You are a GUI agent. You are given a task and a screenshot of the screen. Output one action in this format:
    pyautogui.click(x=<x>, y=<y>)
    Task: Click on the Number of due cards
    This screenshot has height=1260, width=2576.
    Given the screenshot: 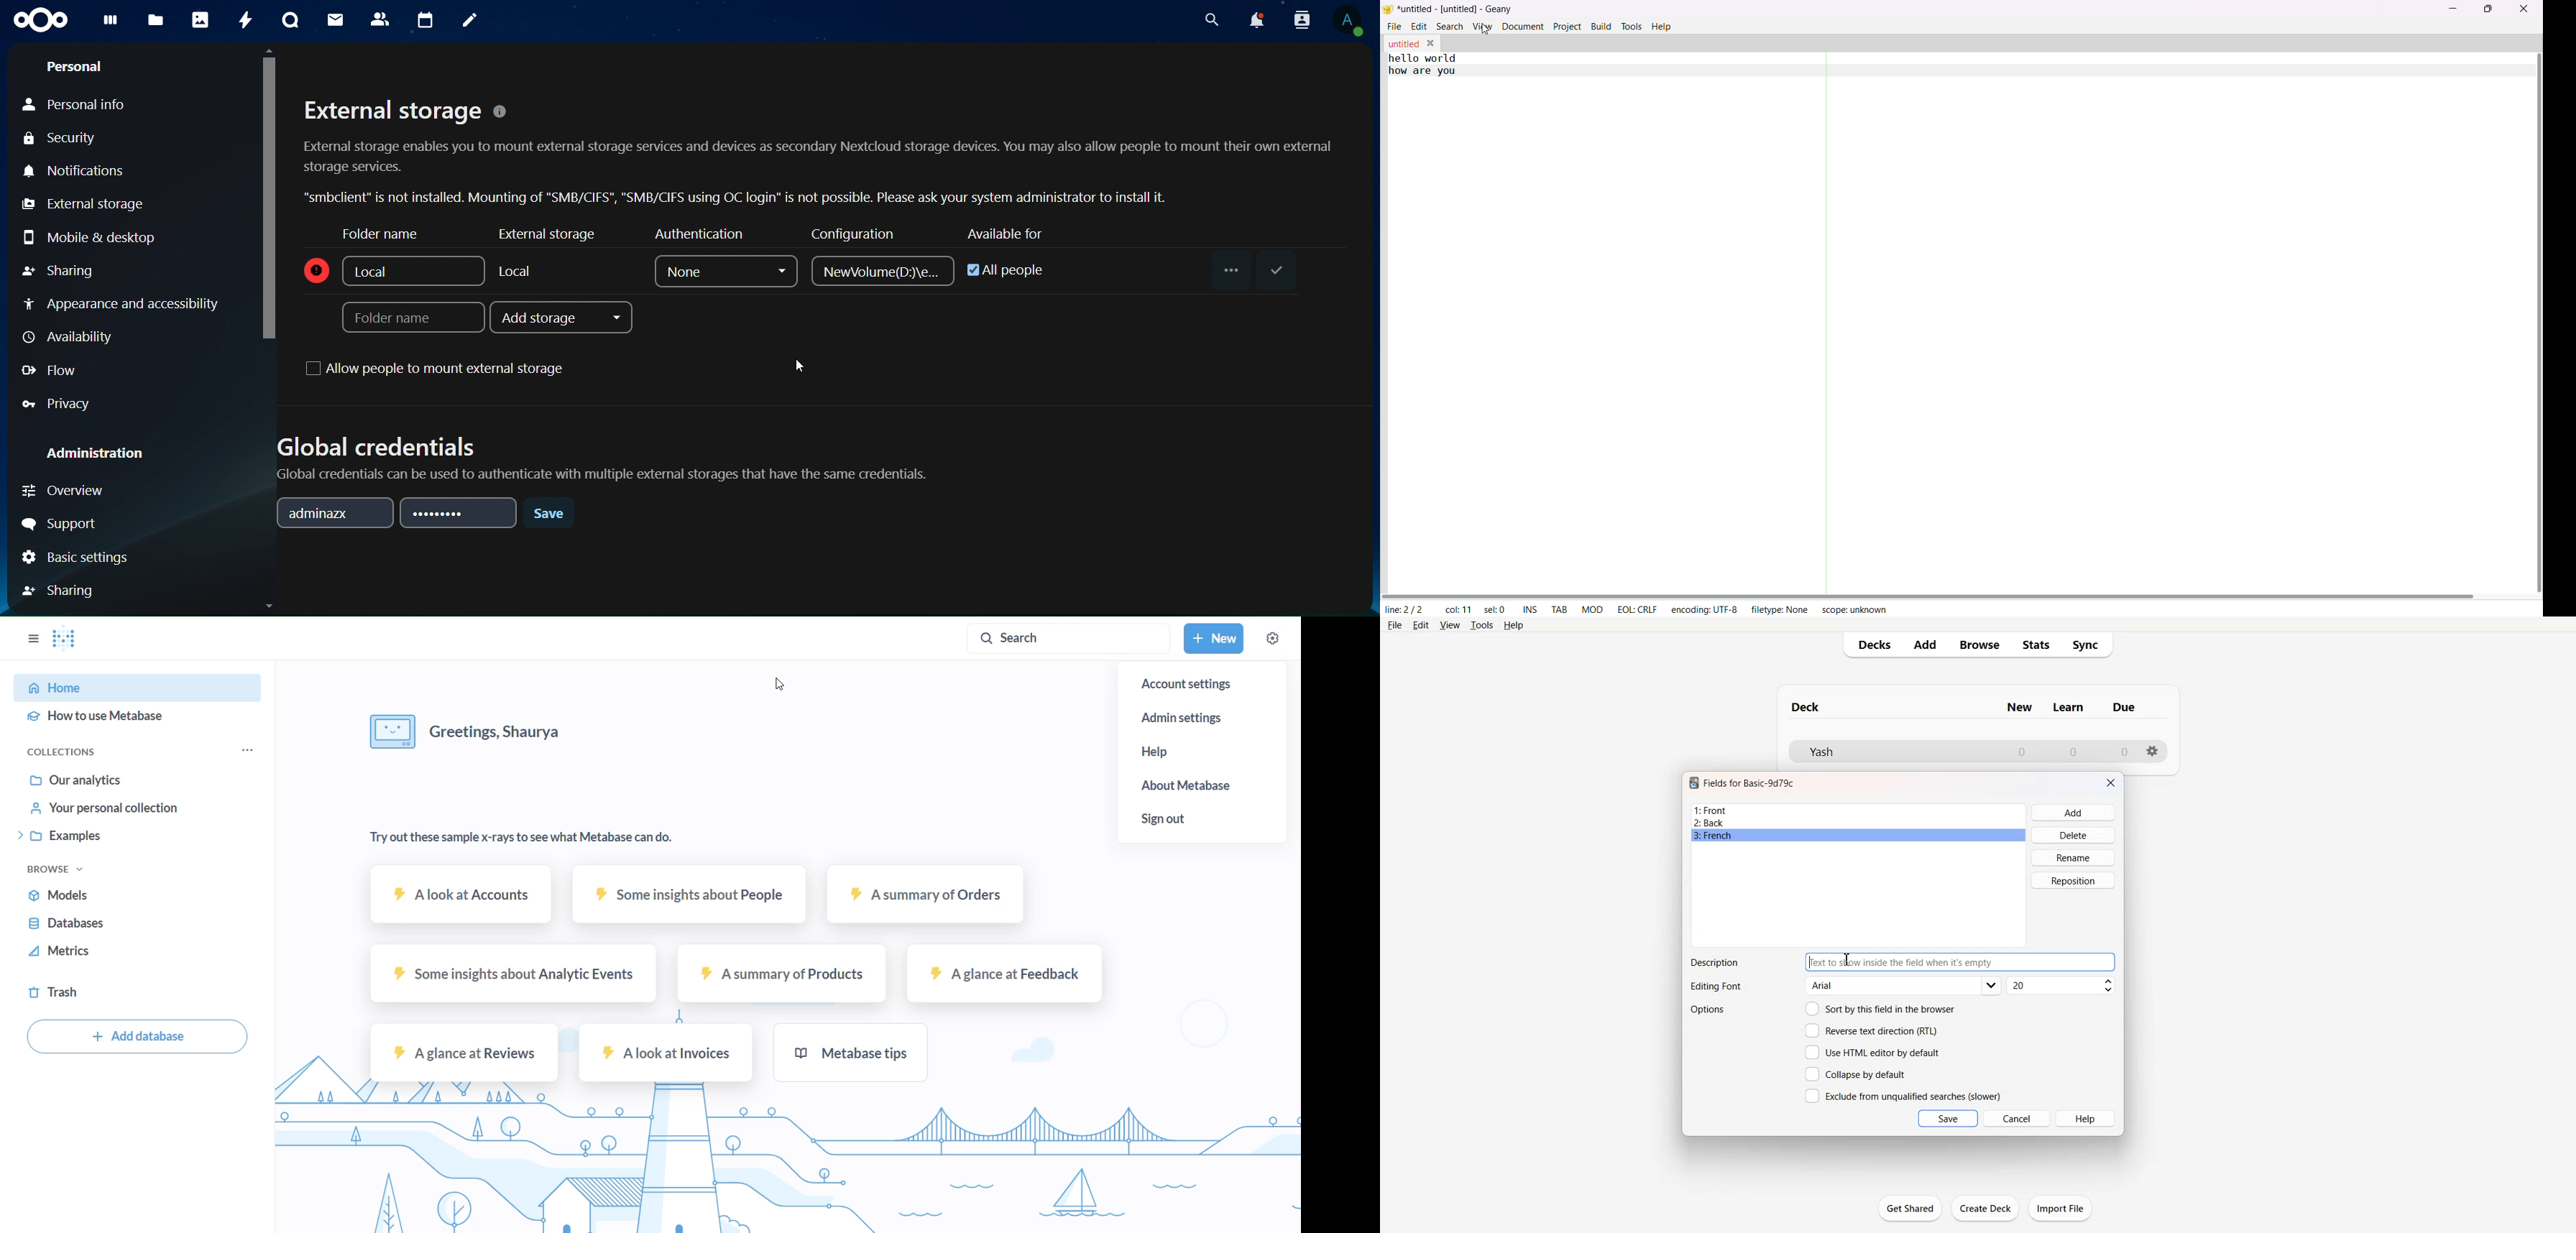 What is the action you would take?
    pyautogui.click(x=2125, y=752)
    